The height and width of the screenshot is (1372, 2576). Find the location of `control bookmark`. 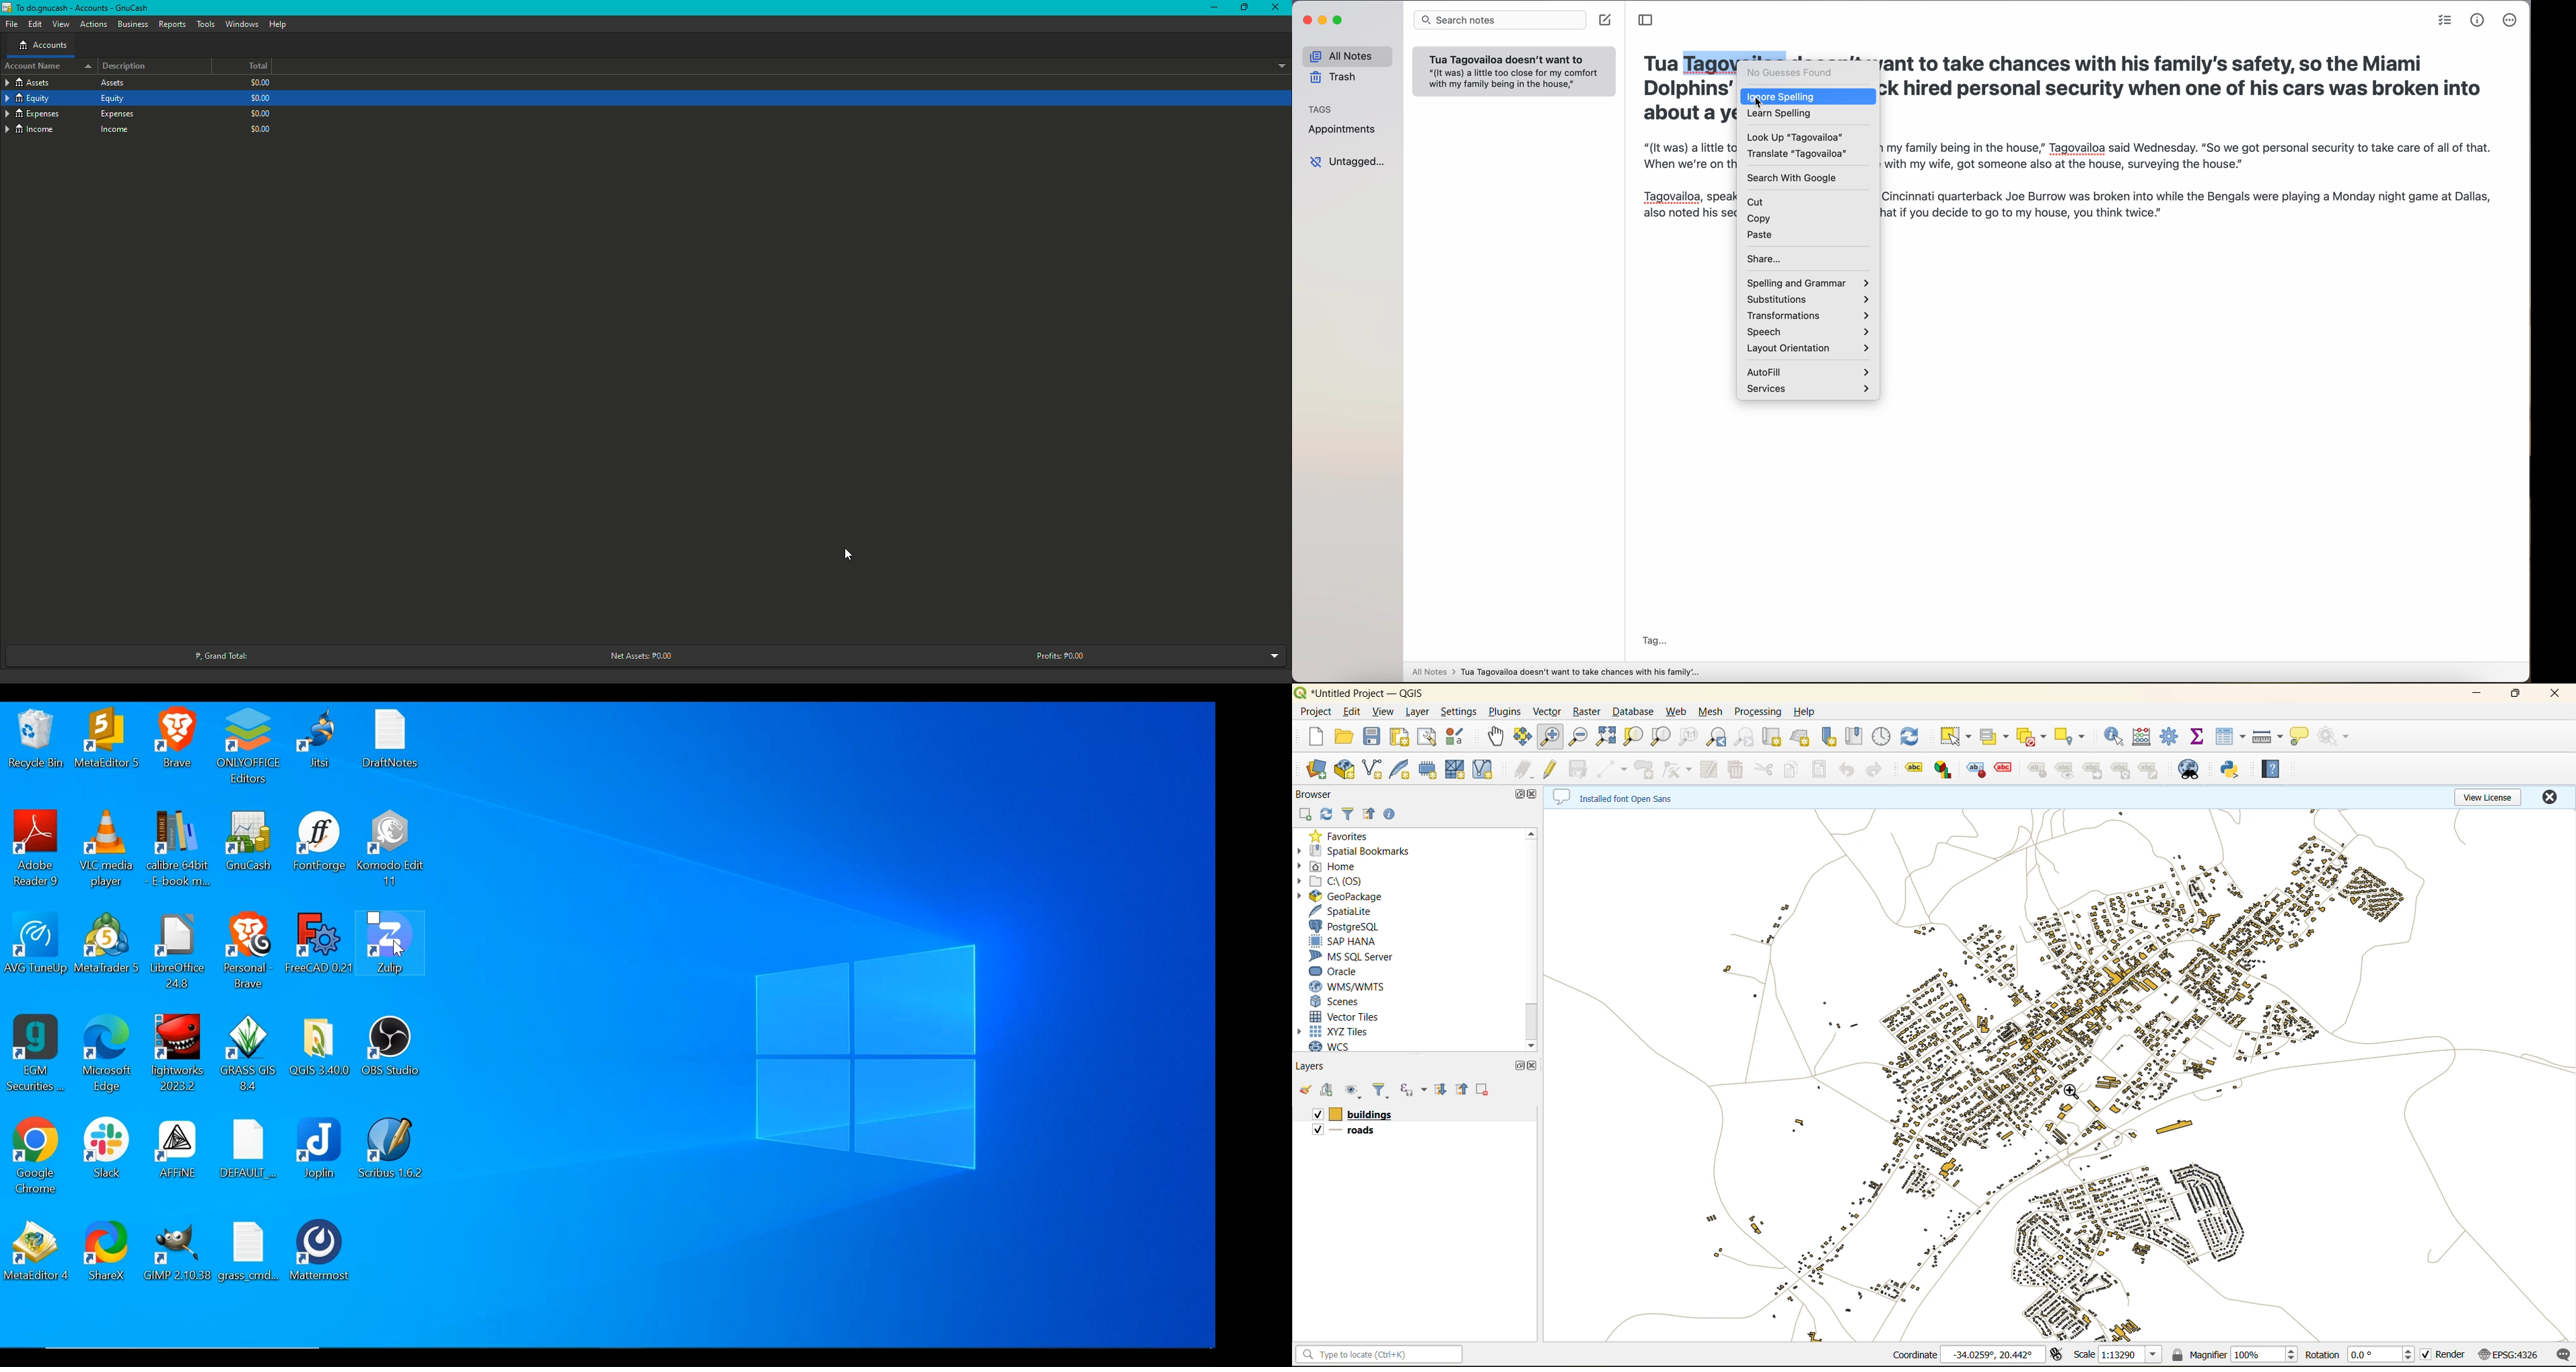

control bookmark is located at coordinates (1881, 736).